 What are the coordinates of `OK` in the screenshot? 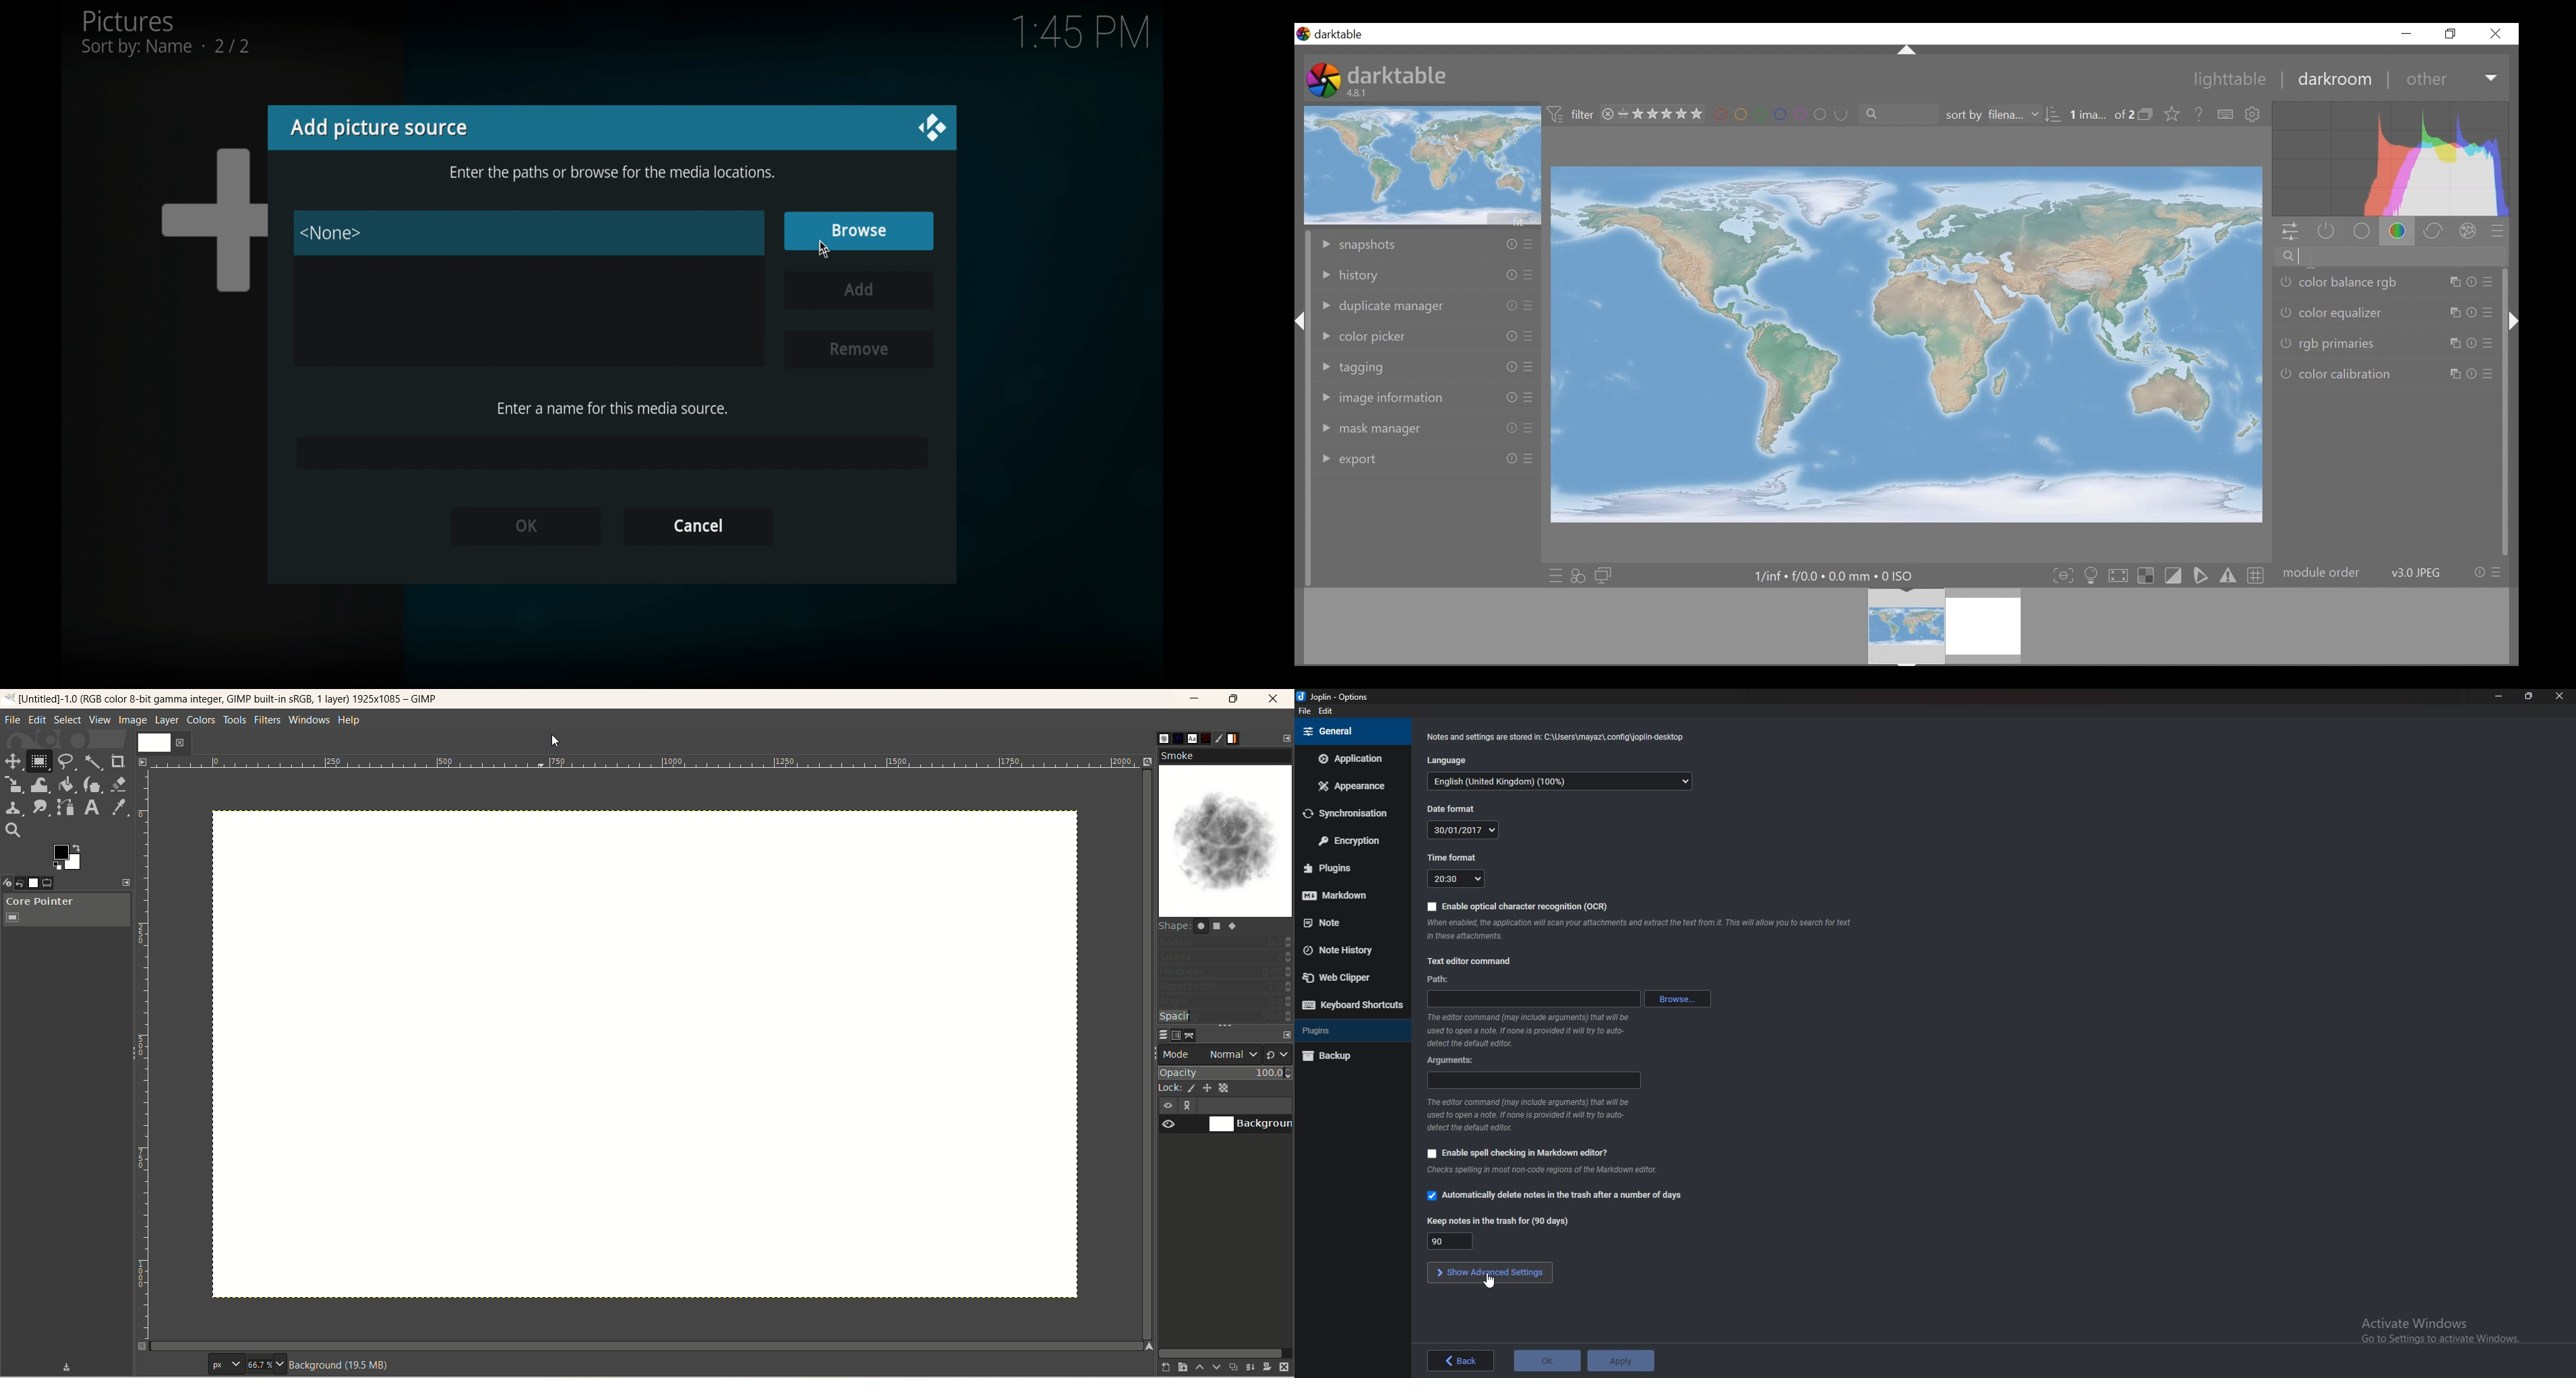 It's located at (1547, 1361).